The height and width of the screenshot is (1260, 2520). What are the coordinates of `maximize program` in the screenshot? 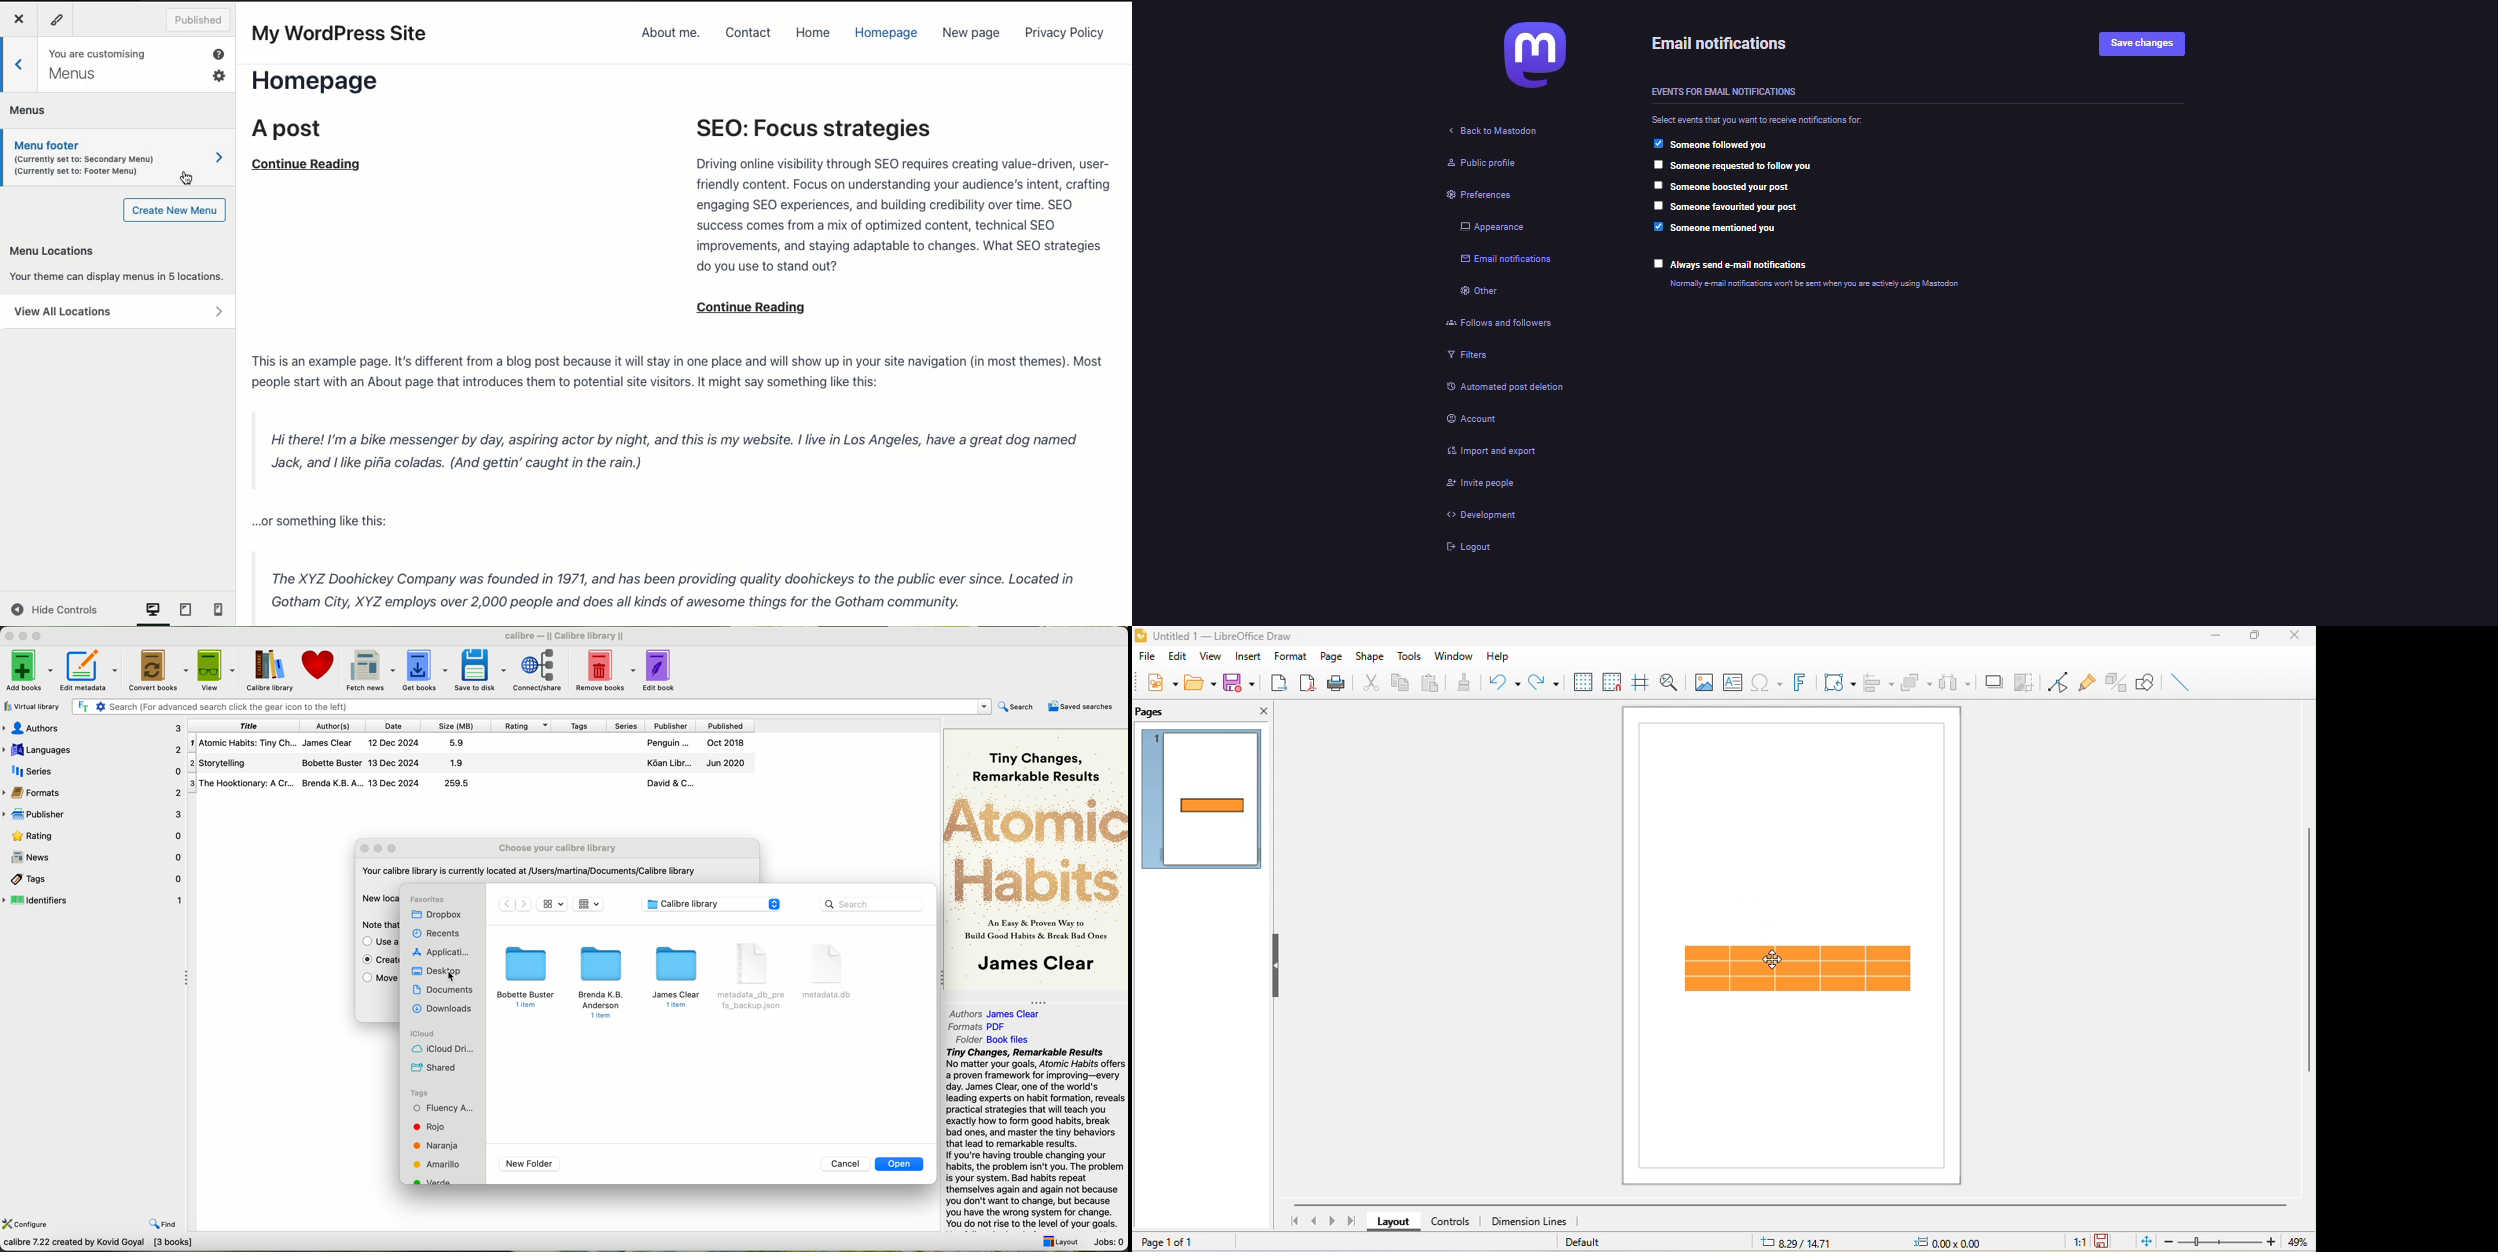 It's located at (42, 636).